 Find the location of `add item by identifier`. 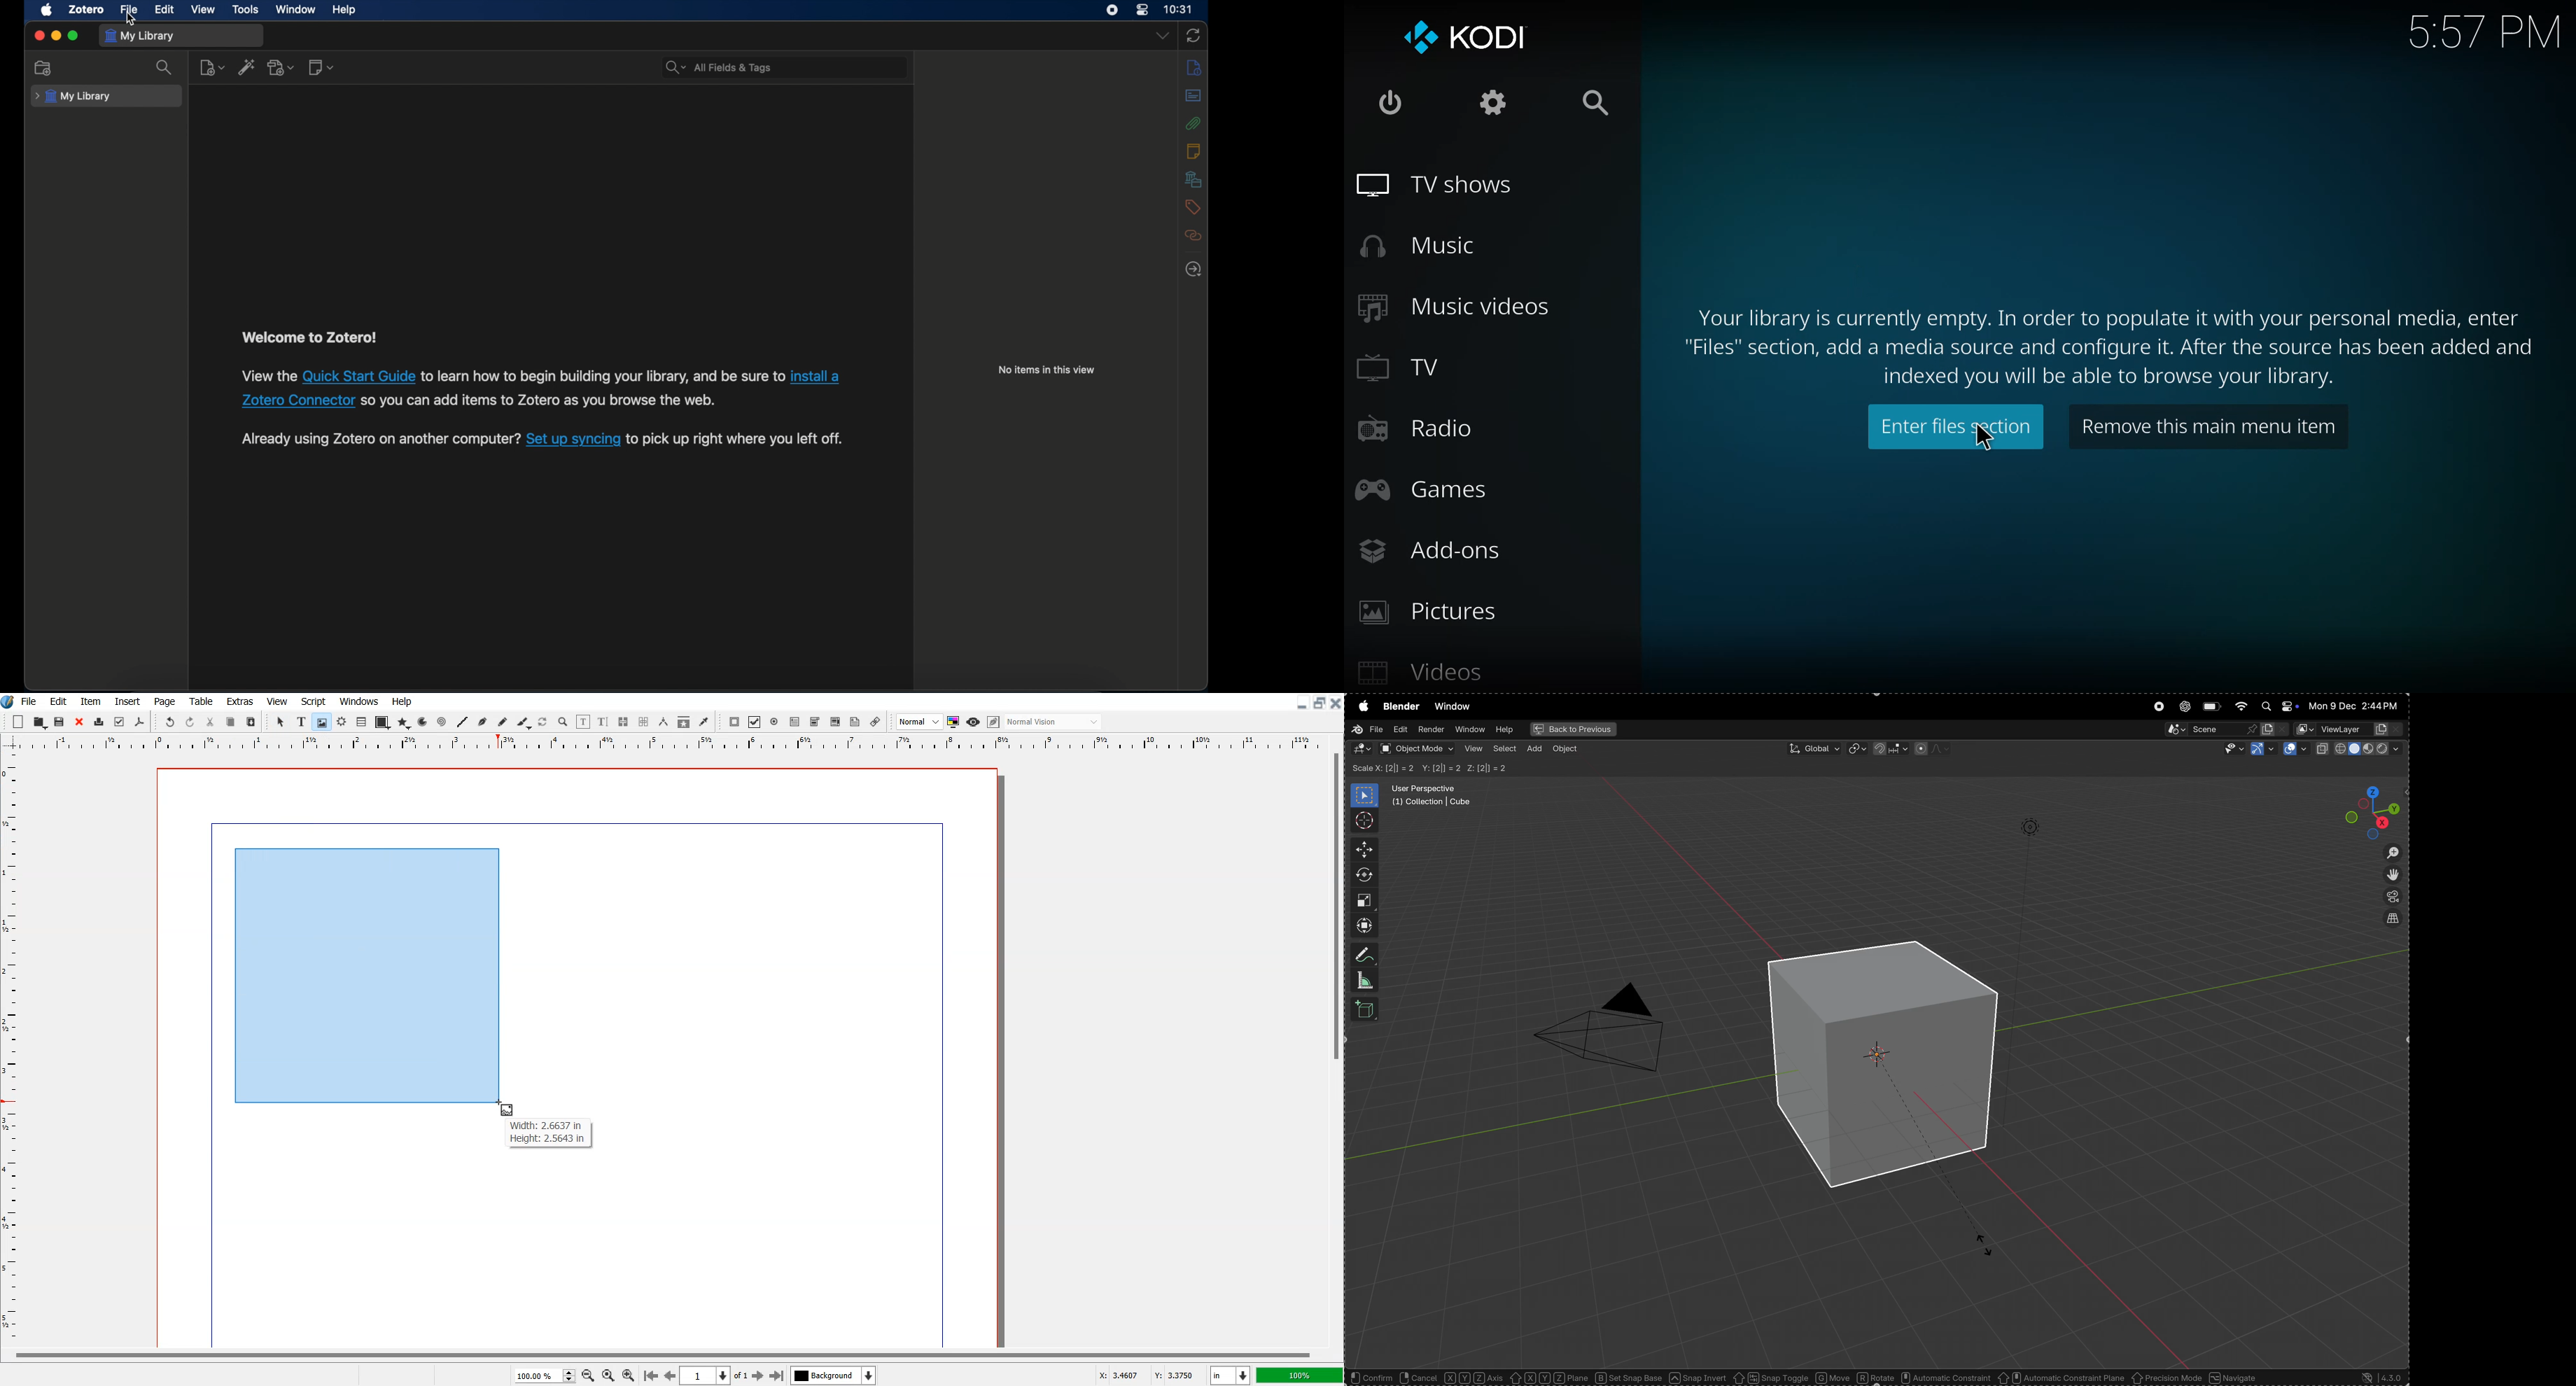

add item by identifier is located at coordinates (248, 67).